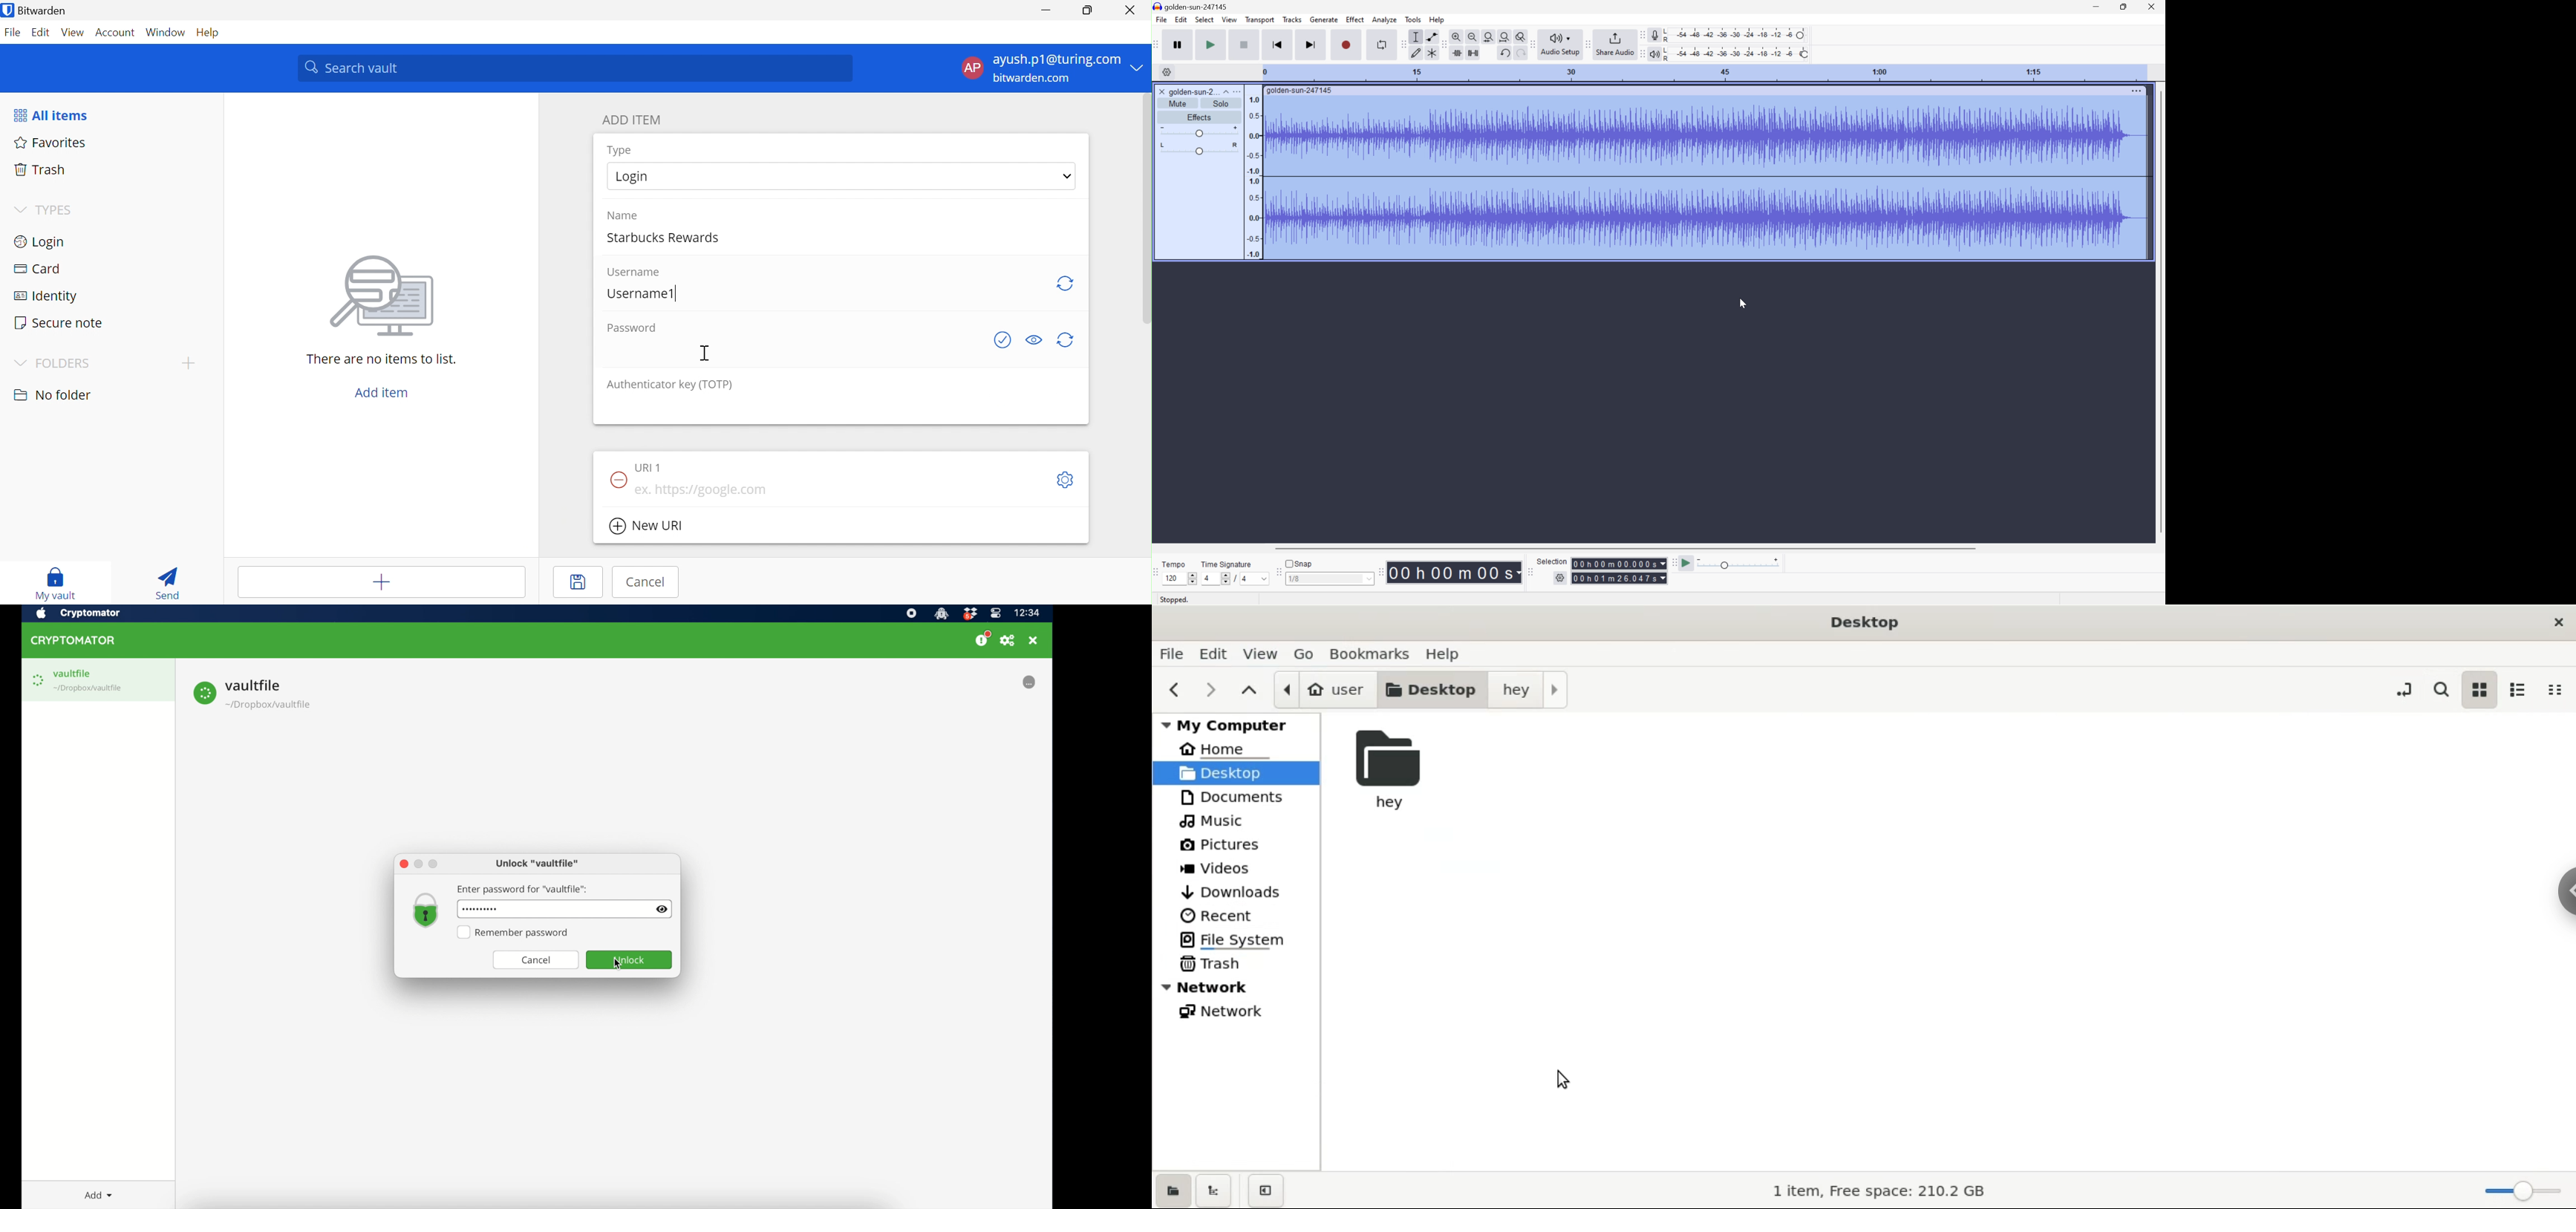  Describe the element at coordinates (1175, 687) in the screenshot. I see `previous` at that location.